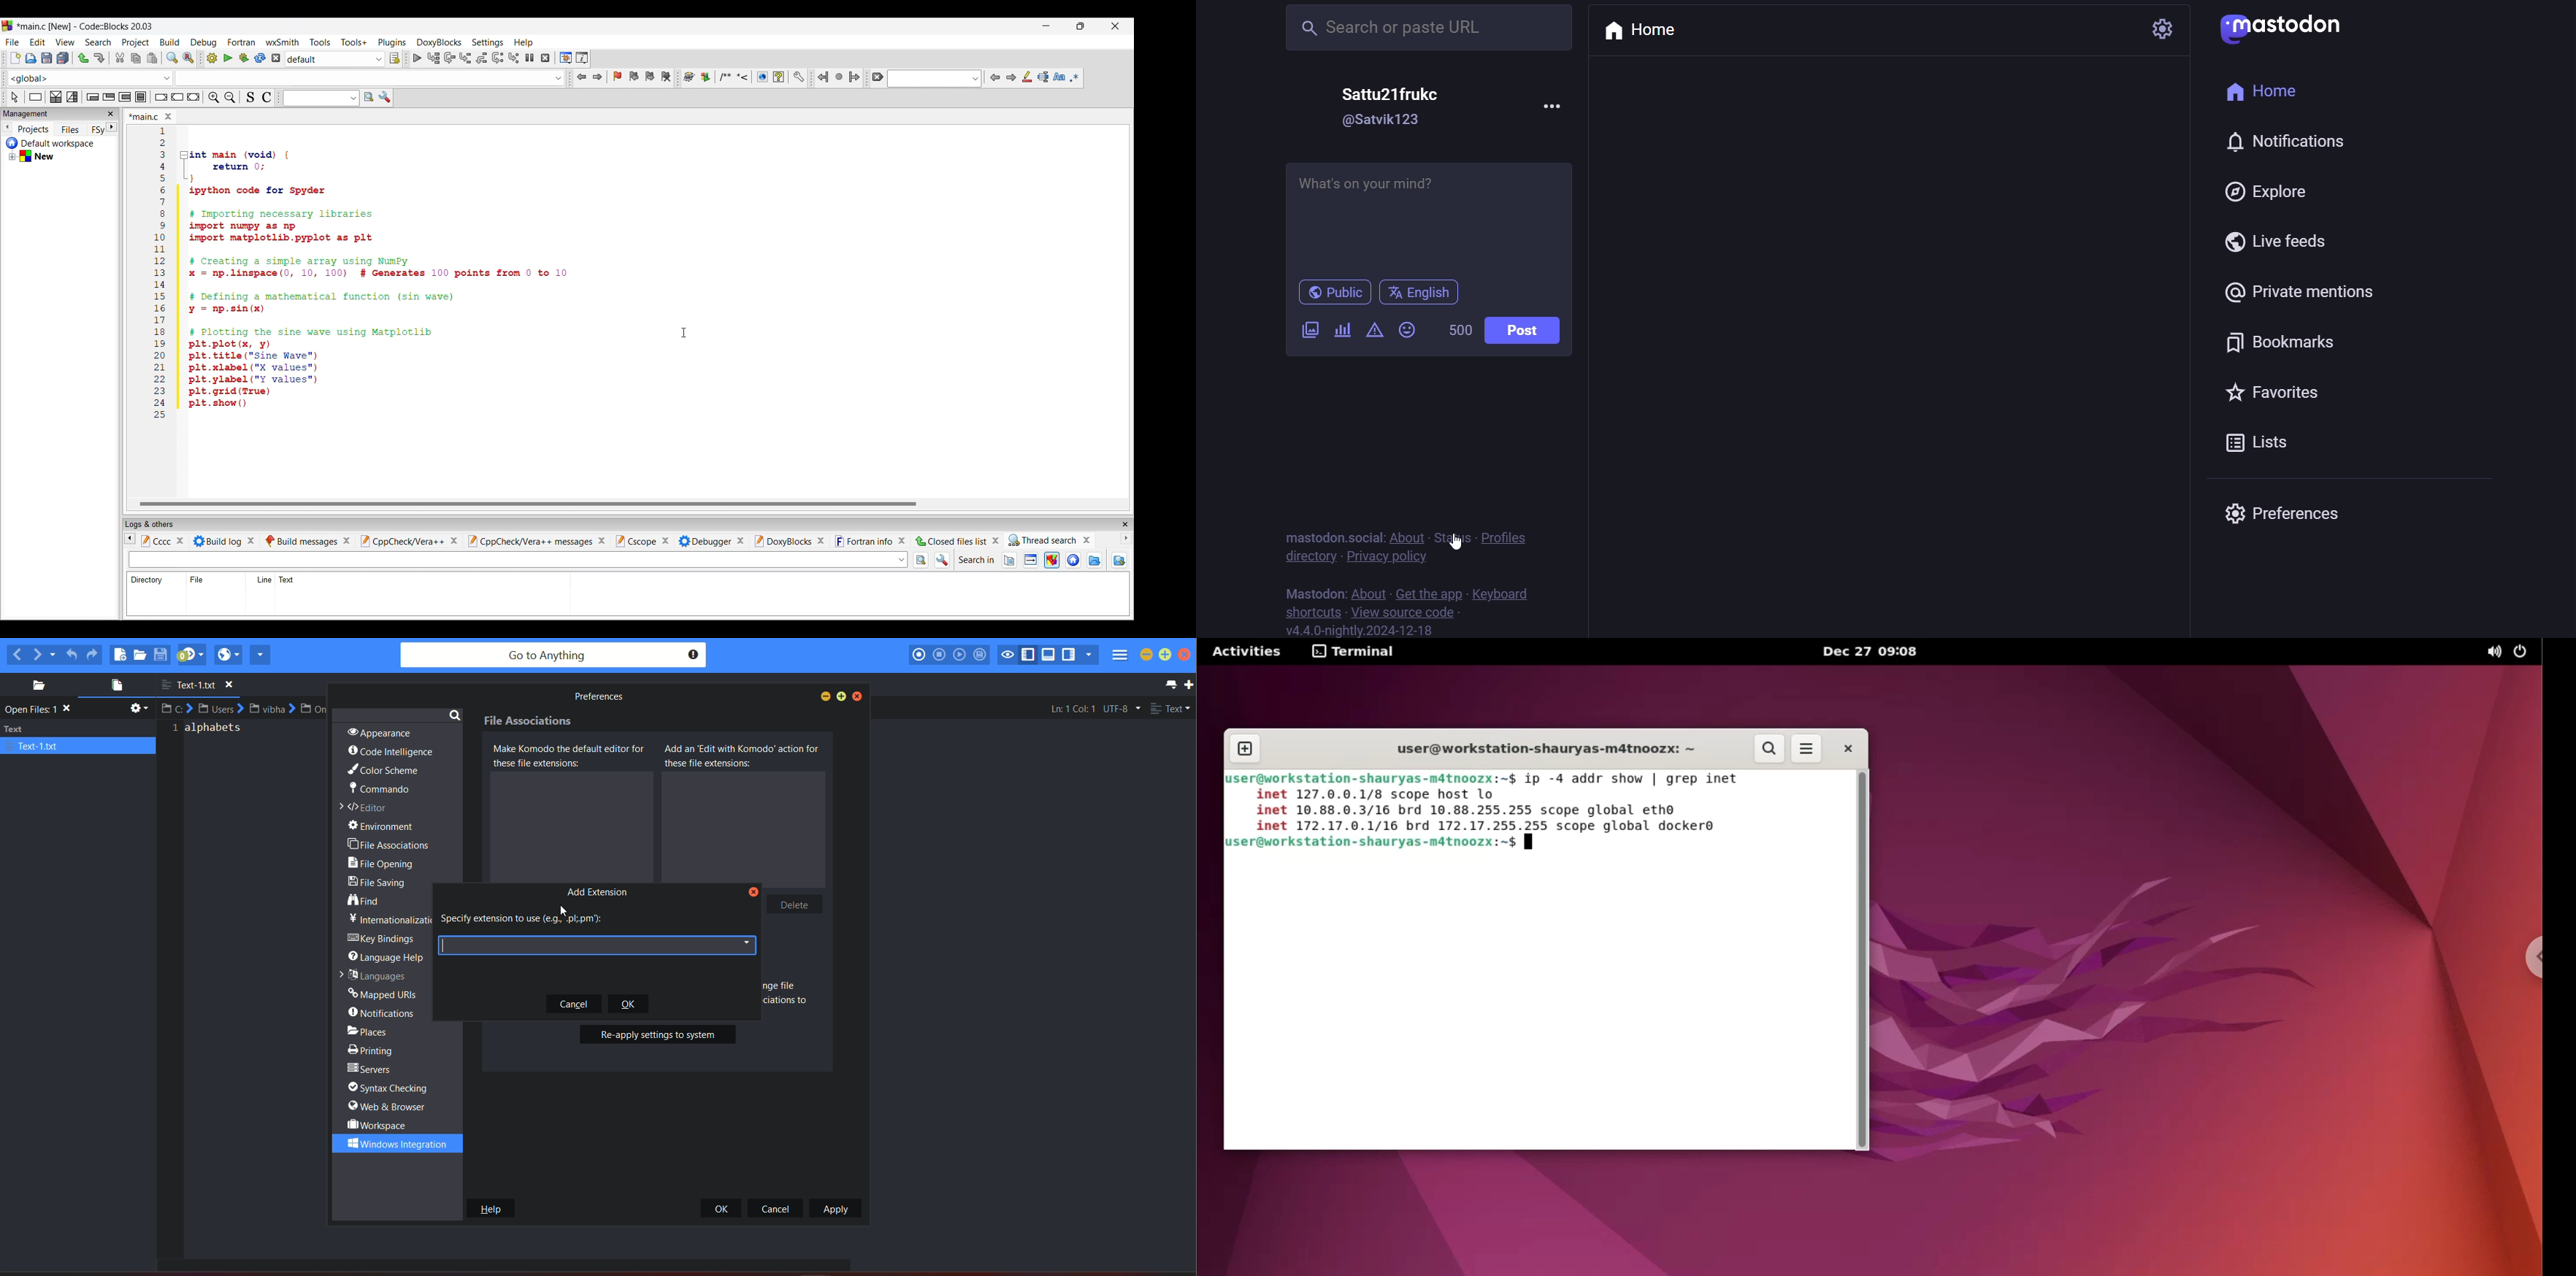  What do you see at coordinates (1334, 294) in the screenshot?
I see `public` at bounding box center [1334, 294].